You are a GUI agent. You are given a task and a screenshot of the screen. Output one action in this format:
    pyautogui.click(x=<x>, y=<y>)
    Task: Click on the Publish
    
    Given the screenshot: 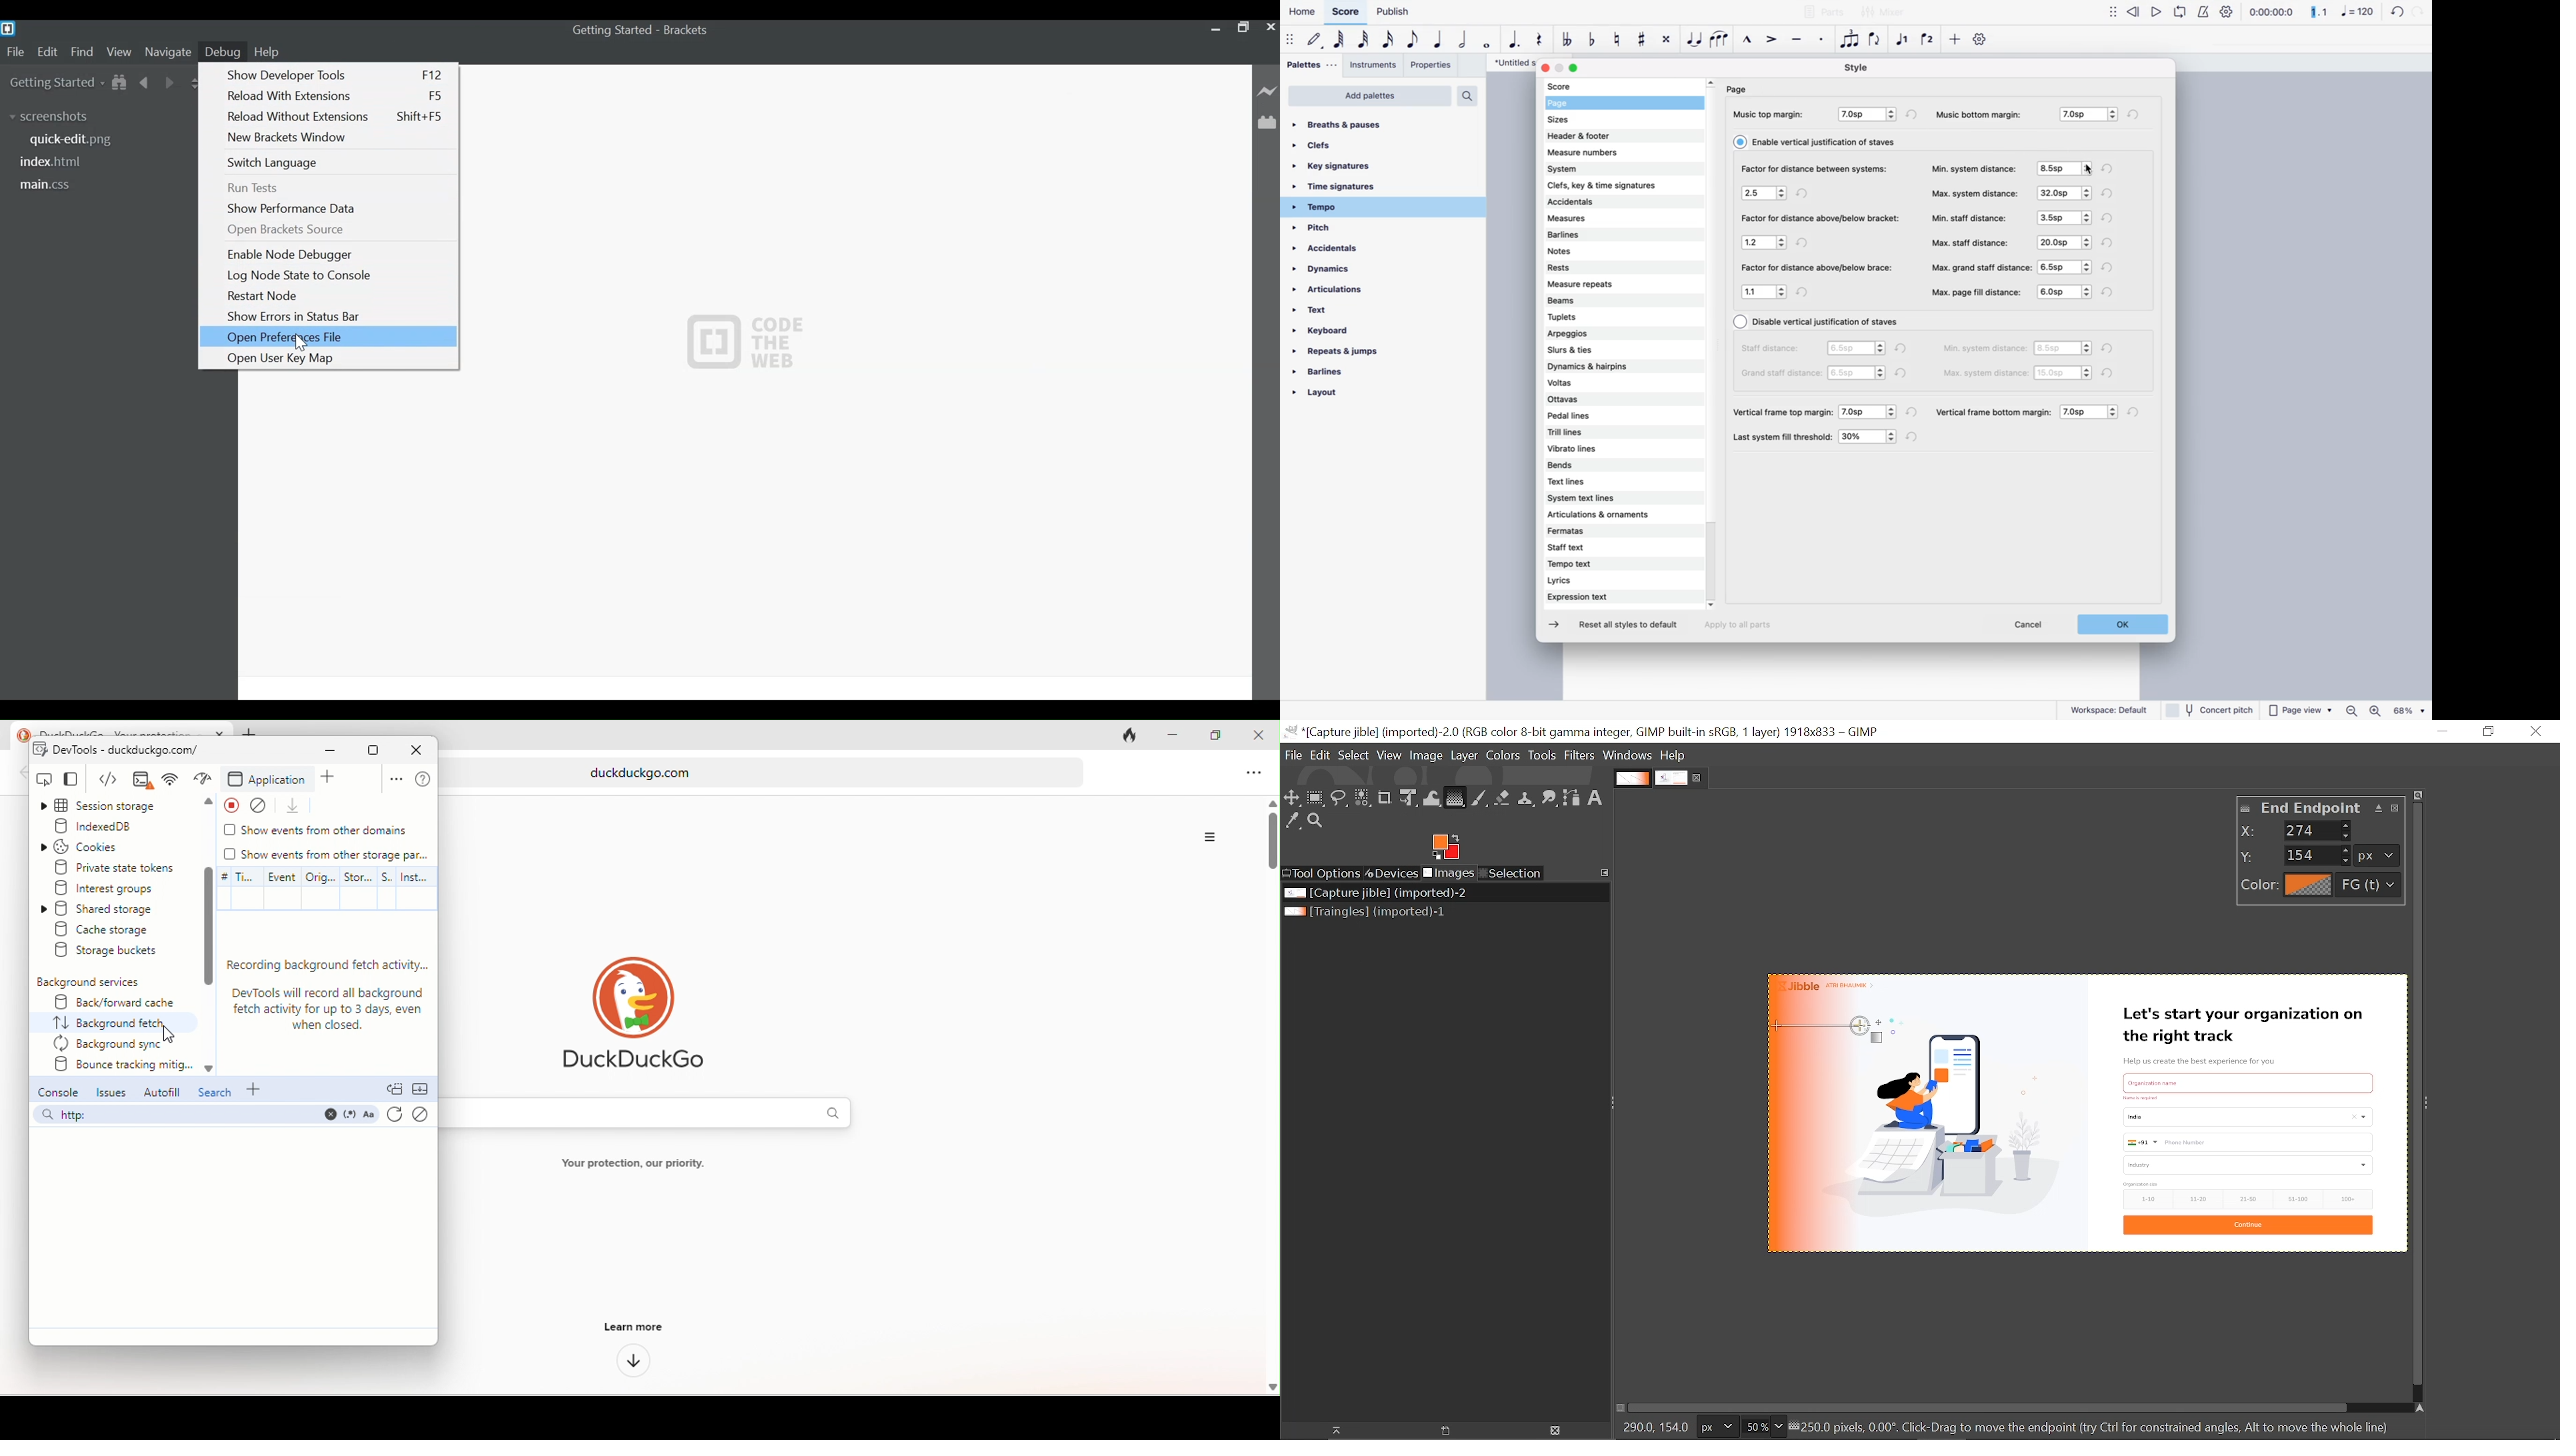 What is the action you would take?
    pyautogui.click(x=1392, y=12)
    